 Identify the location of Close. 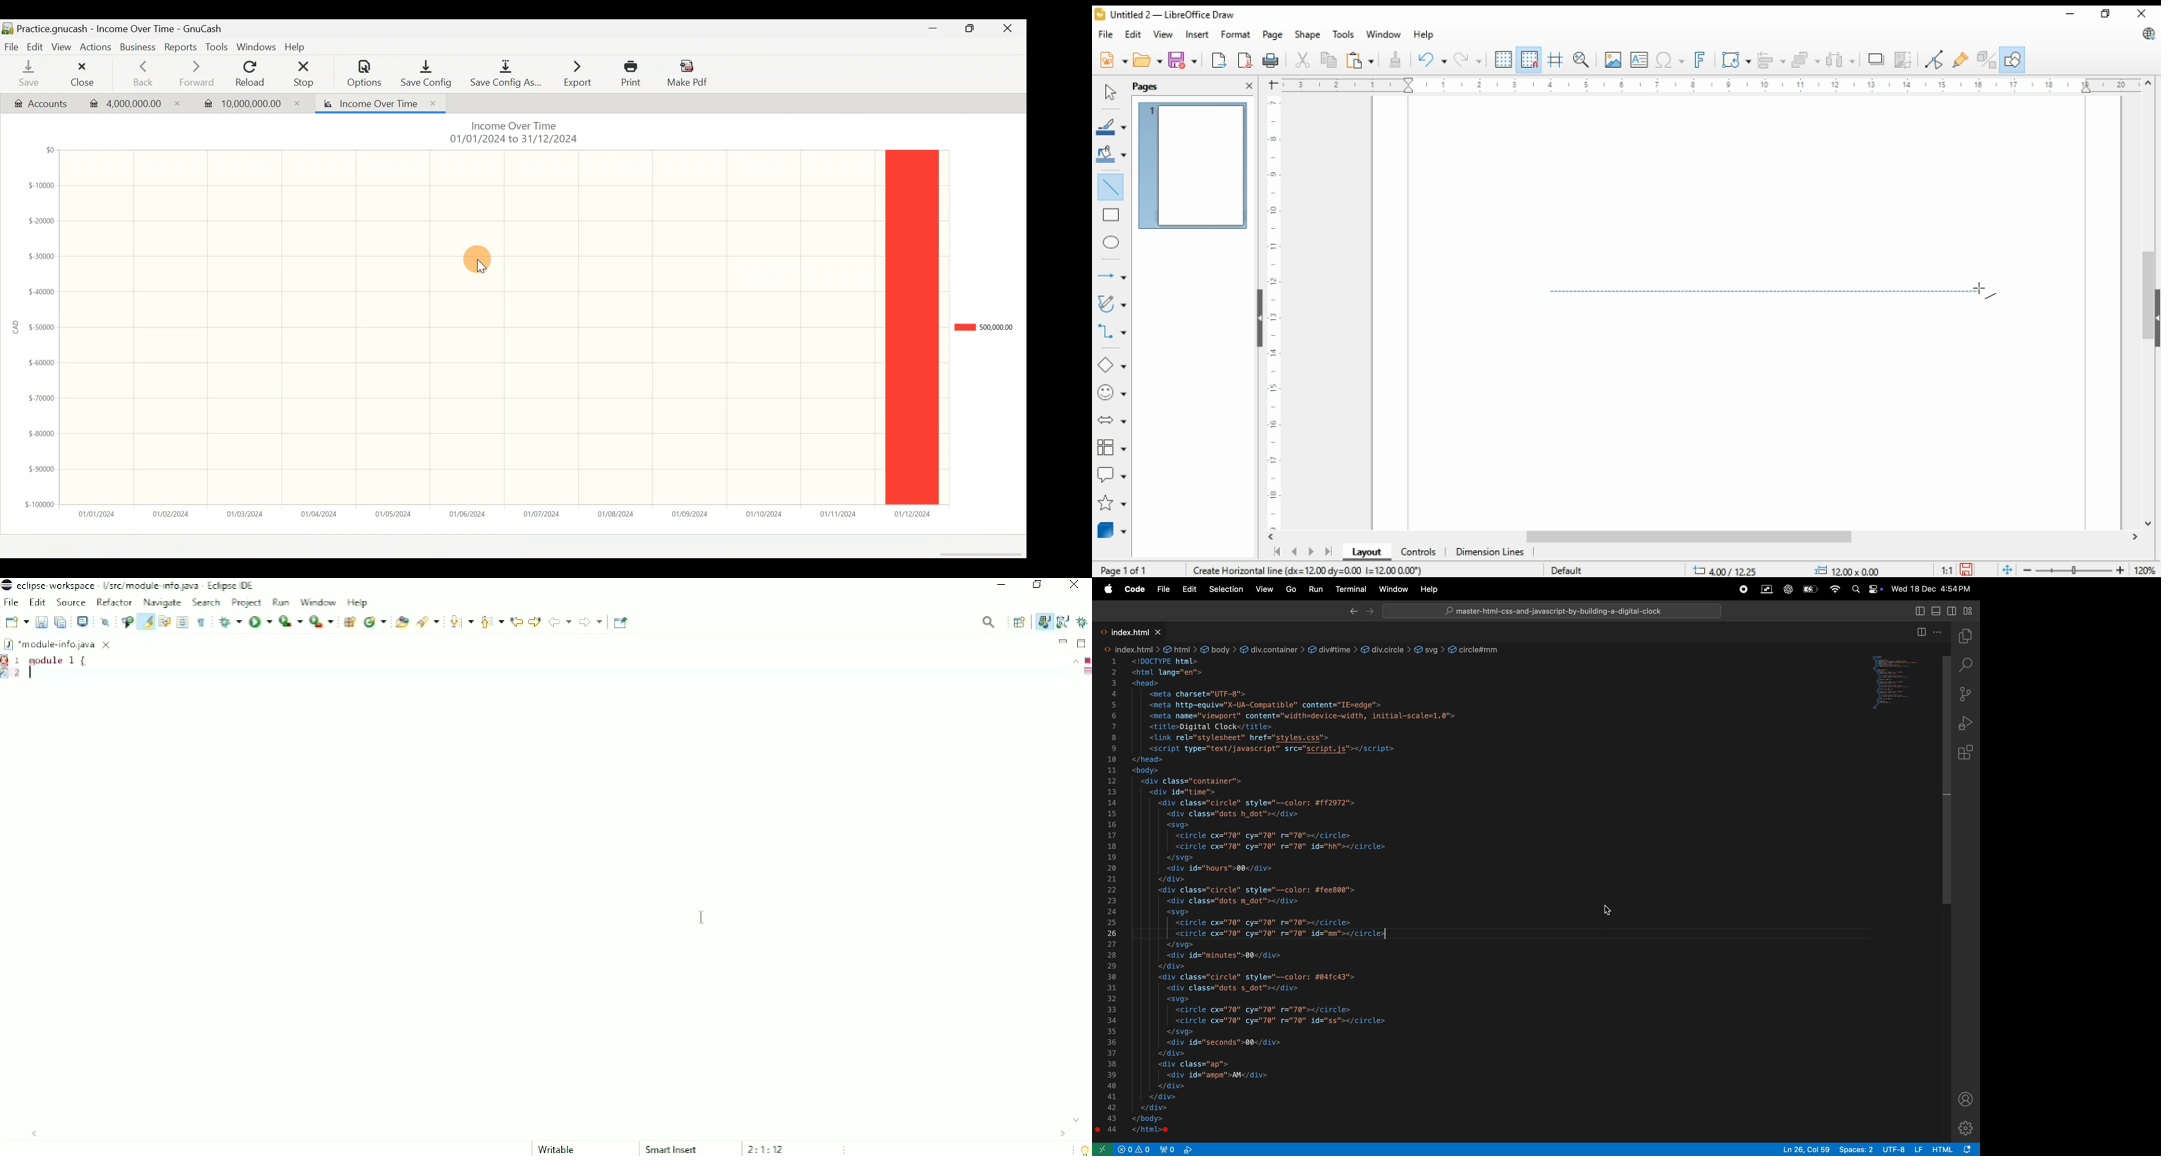
(1012, 28).